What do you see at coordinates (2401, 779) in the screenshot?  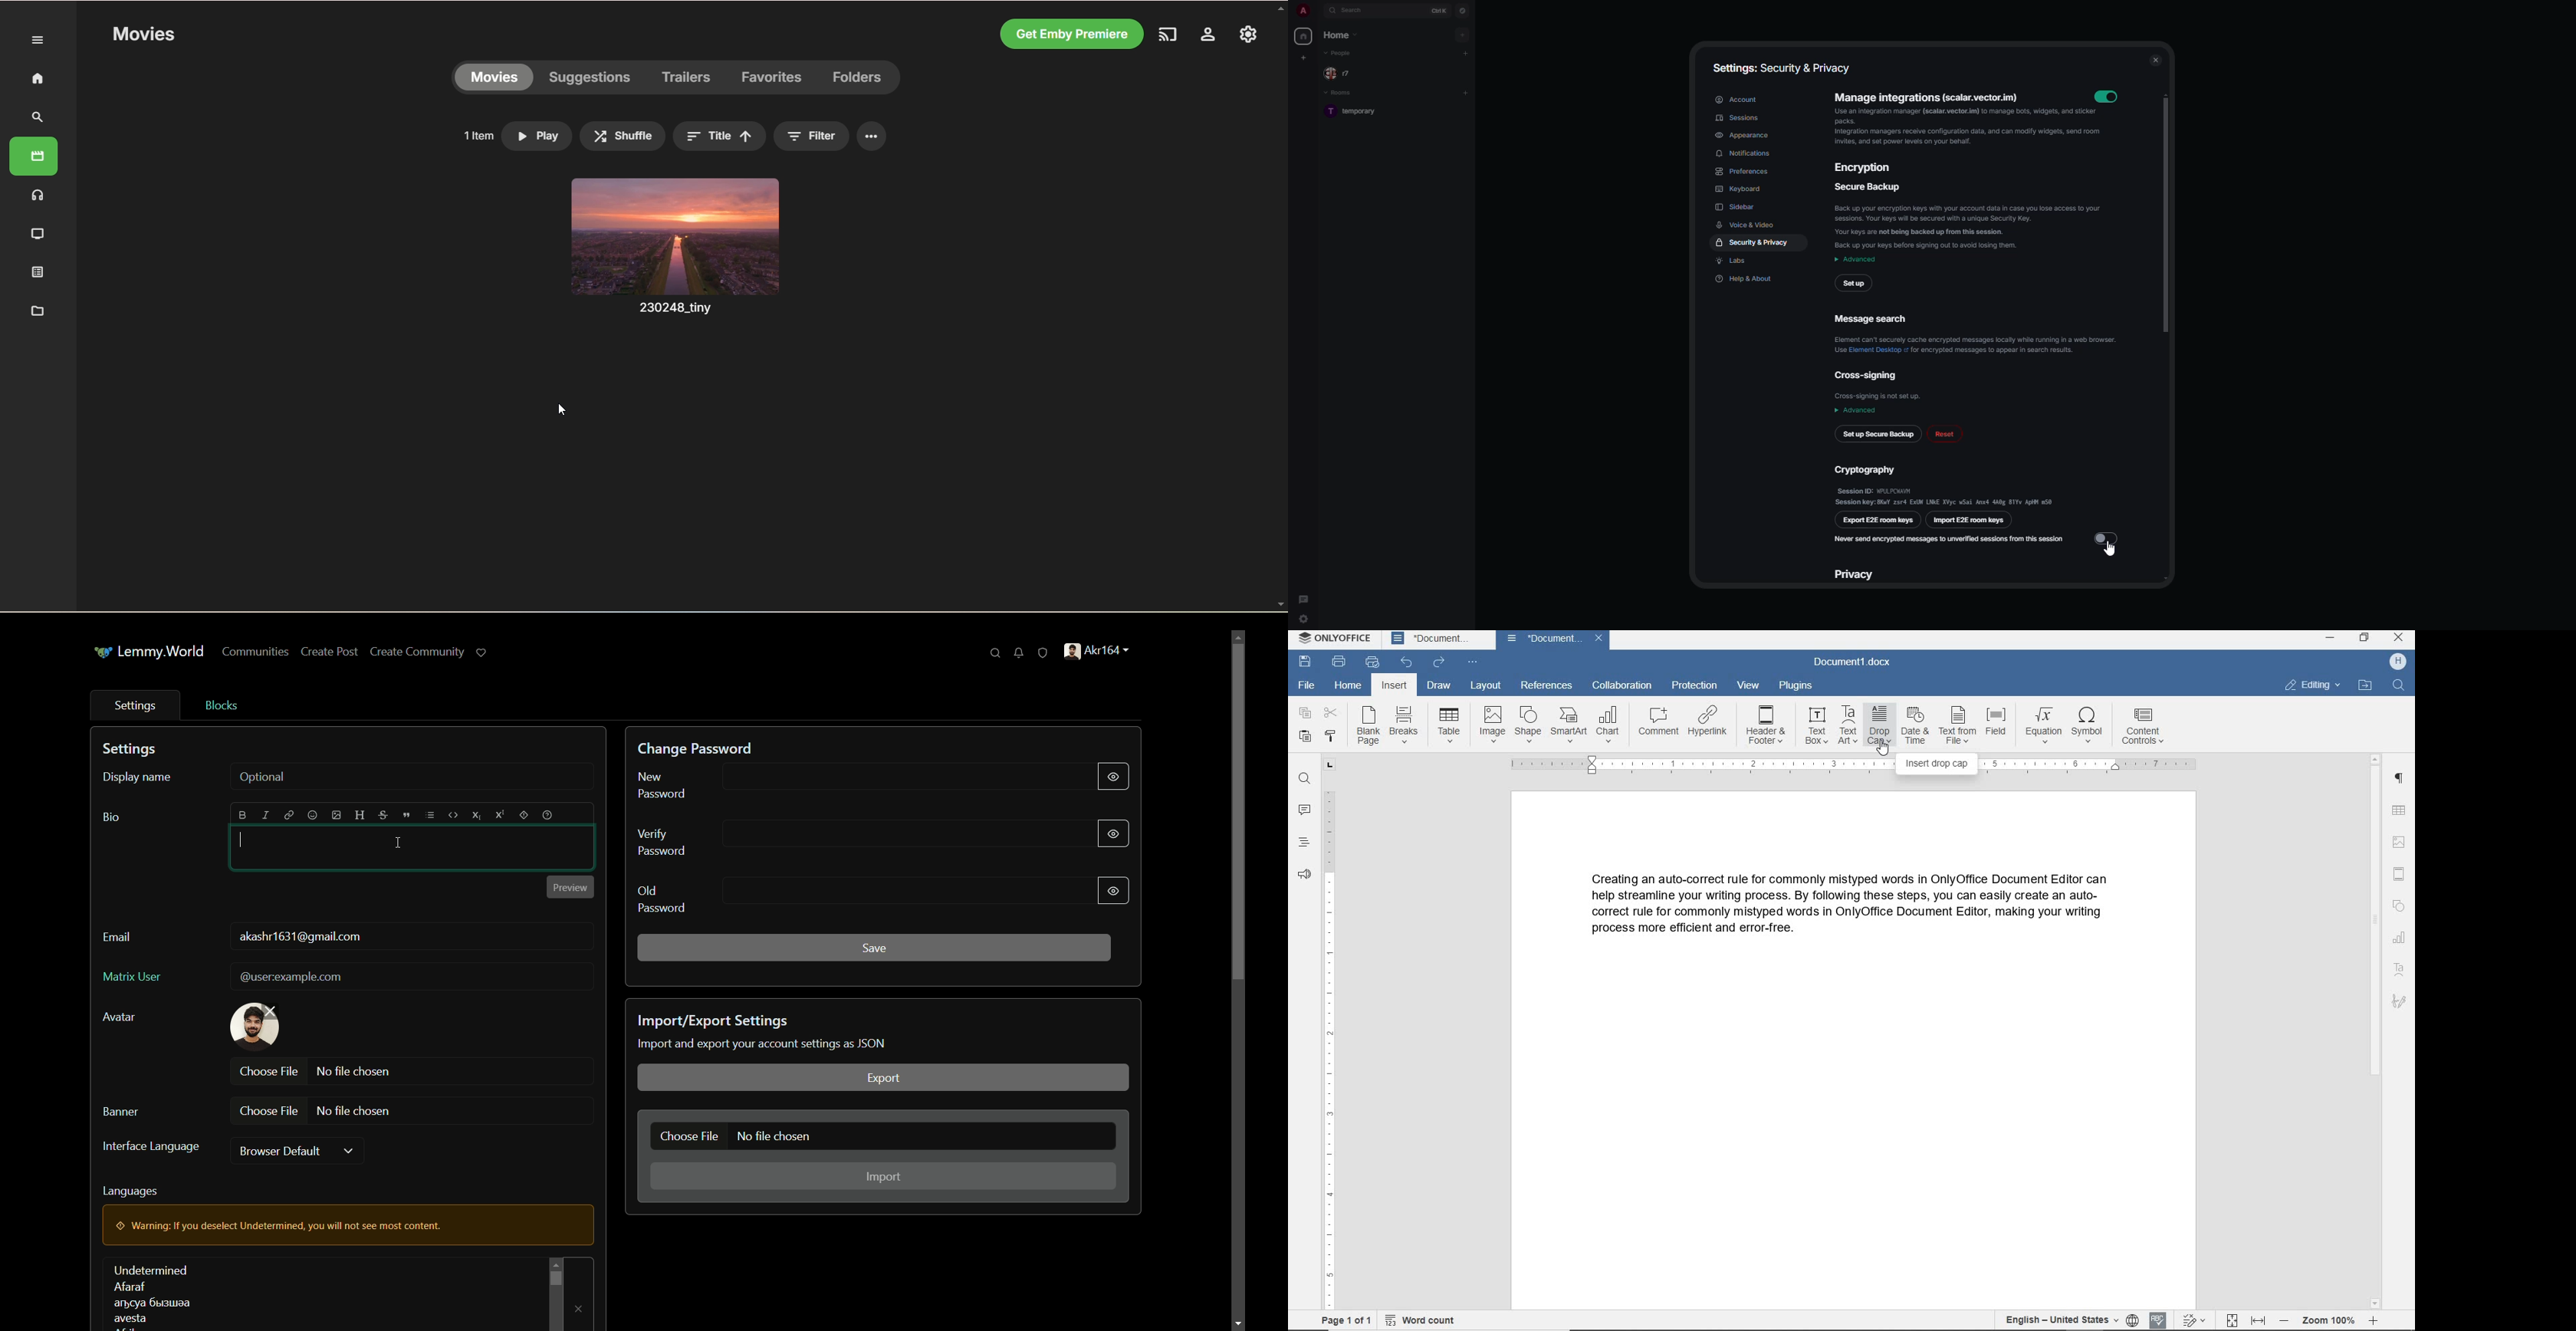 I see `paragraph settings` at bounding box center [2401, 779].